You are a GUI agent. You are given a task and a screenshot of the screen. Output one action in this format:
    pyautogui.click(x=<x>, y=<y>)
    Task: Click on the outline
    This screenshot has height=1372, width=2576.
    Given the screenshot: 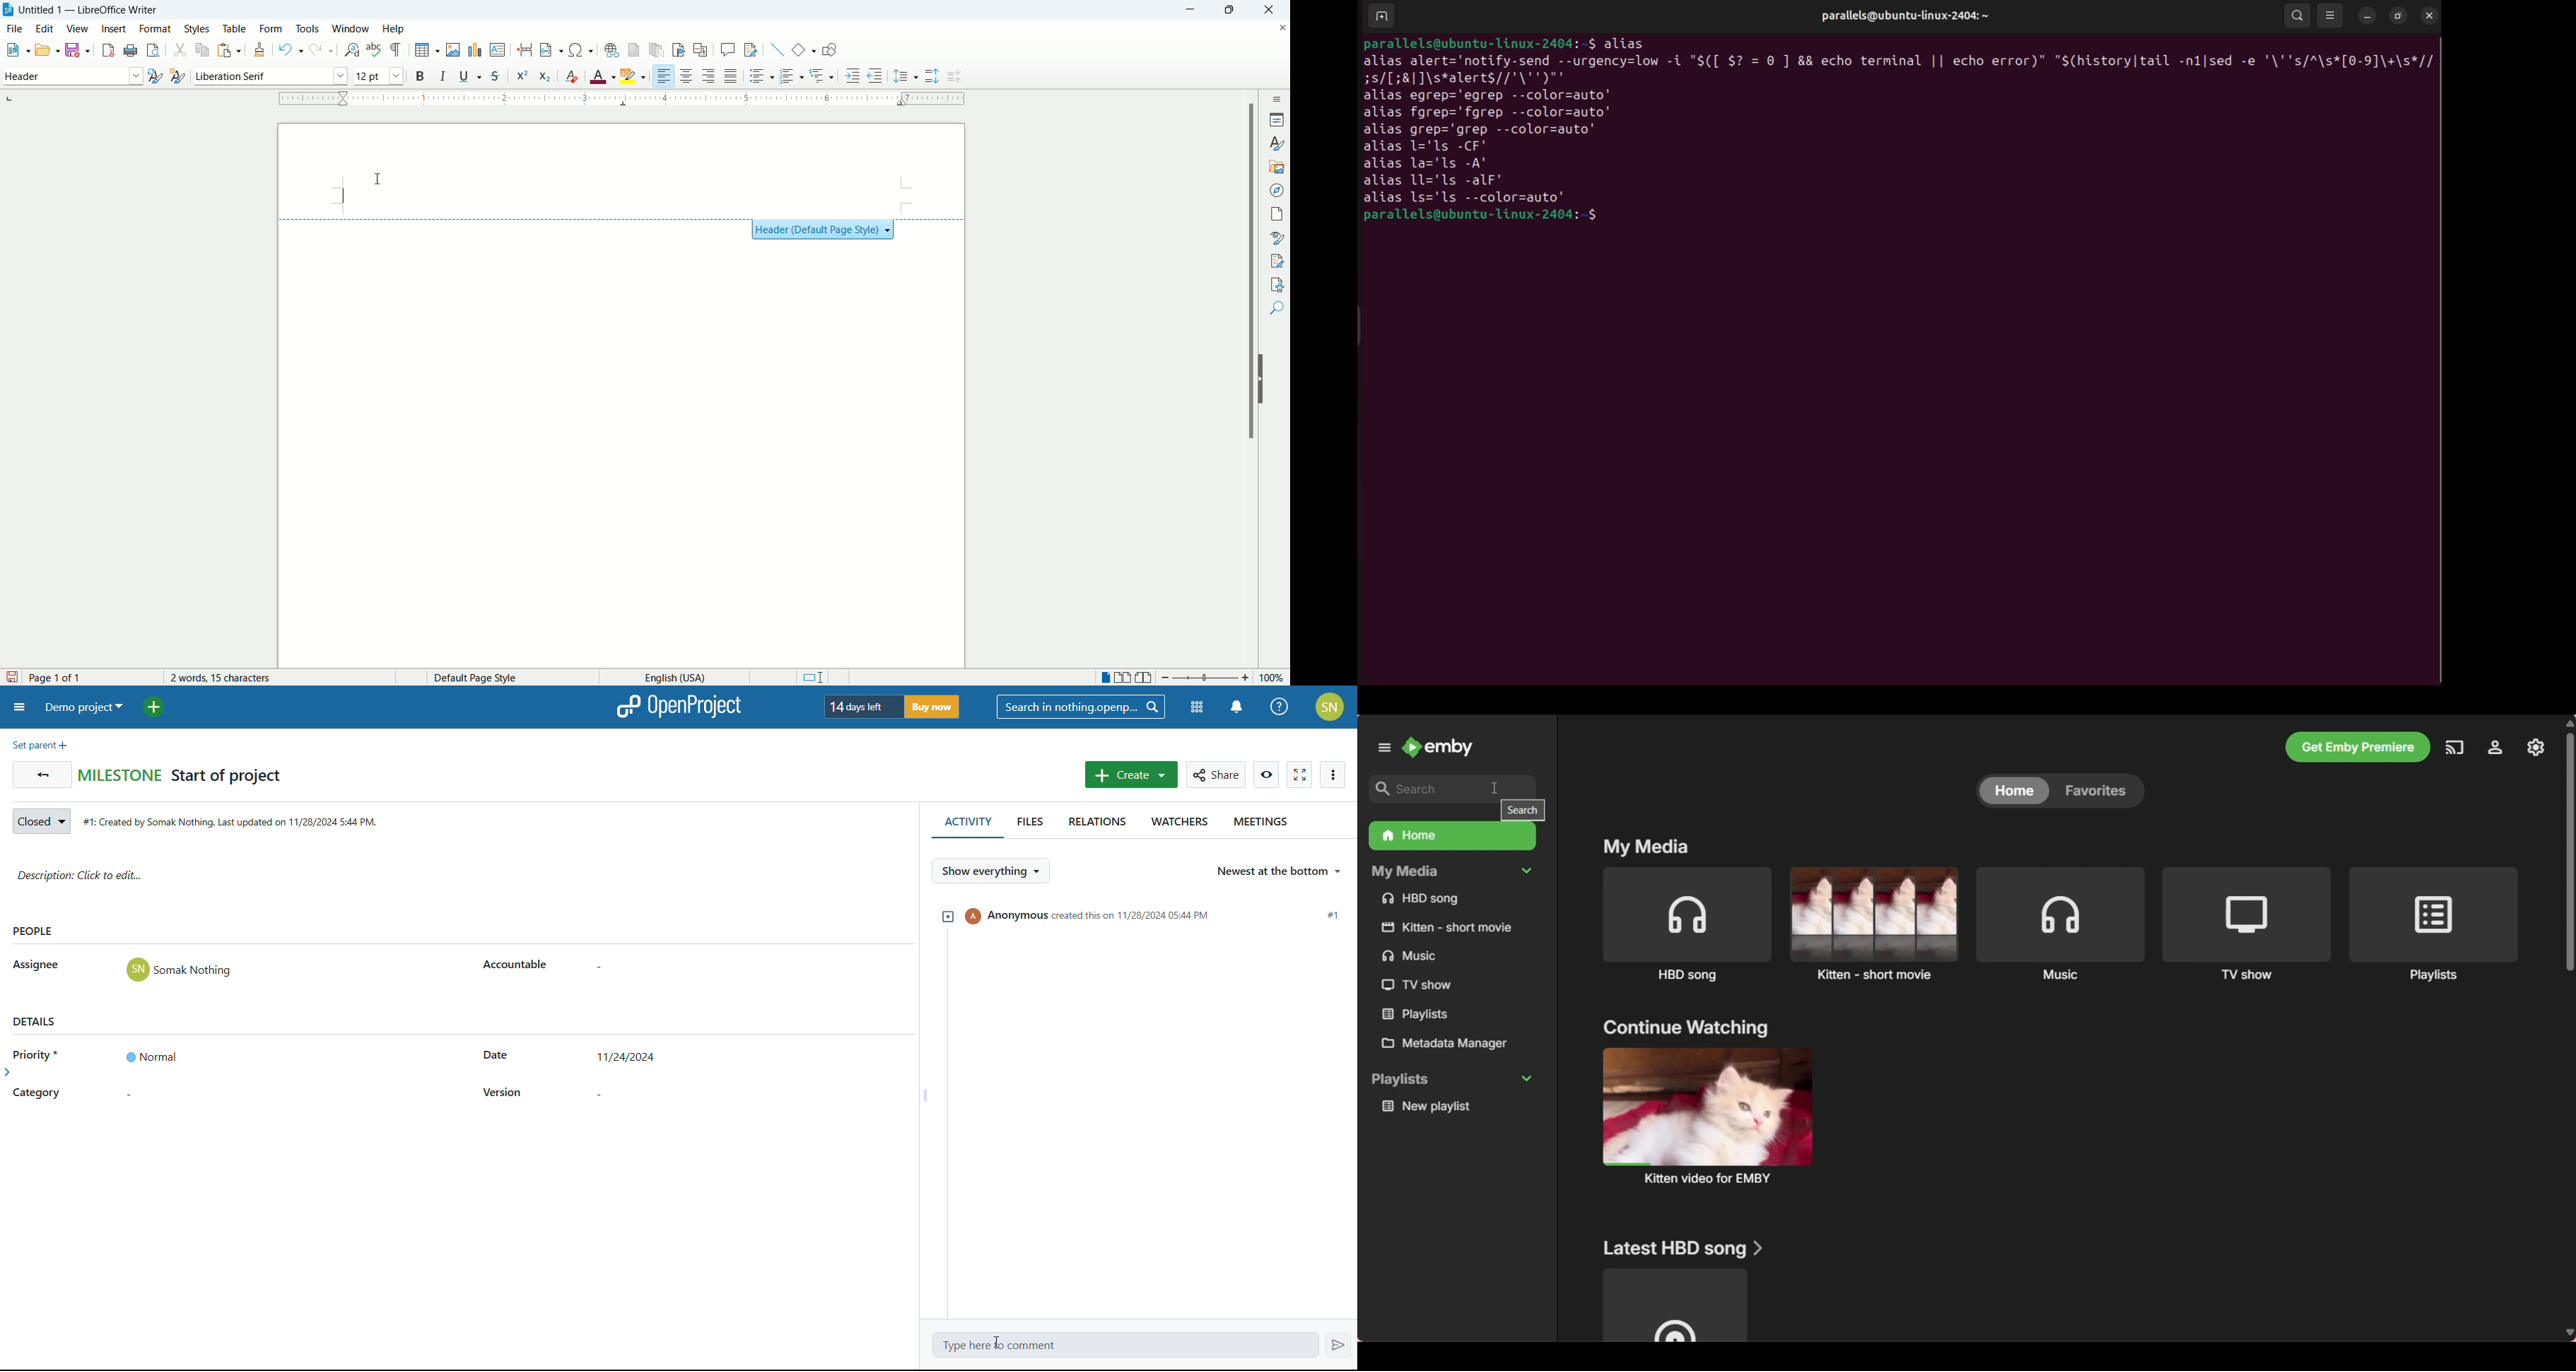 What is the action you would take?
    pyautogui.click(x=822, y=76)
    